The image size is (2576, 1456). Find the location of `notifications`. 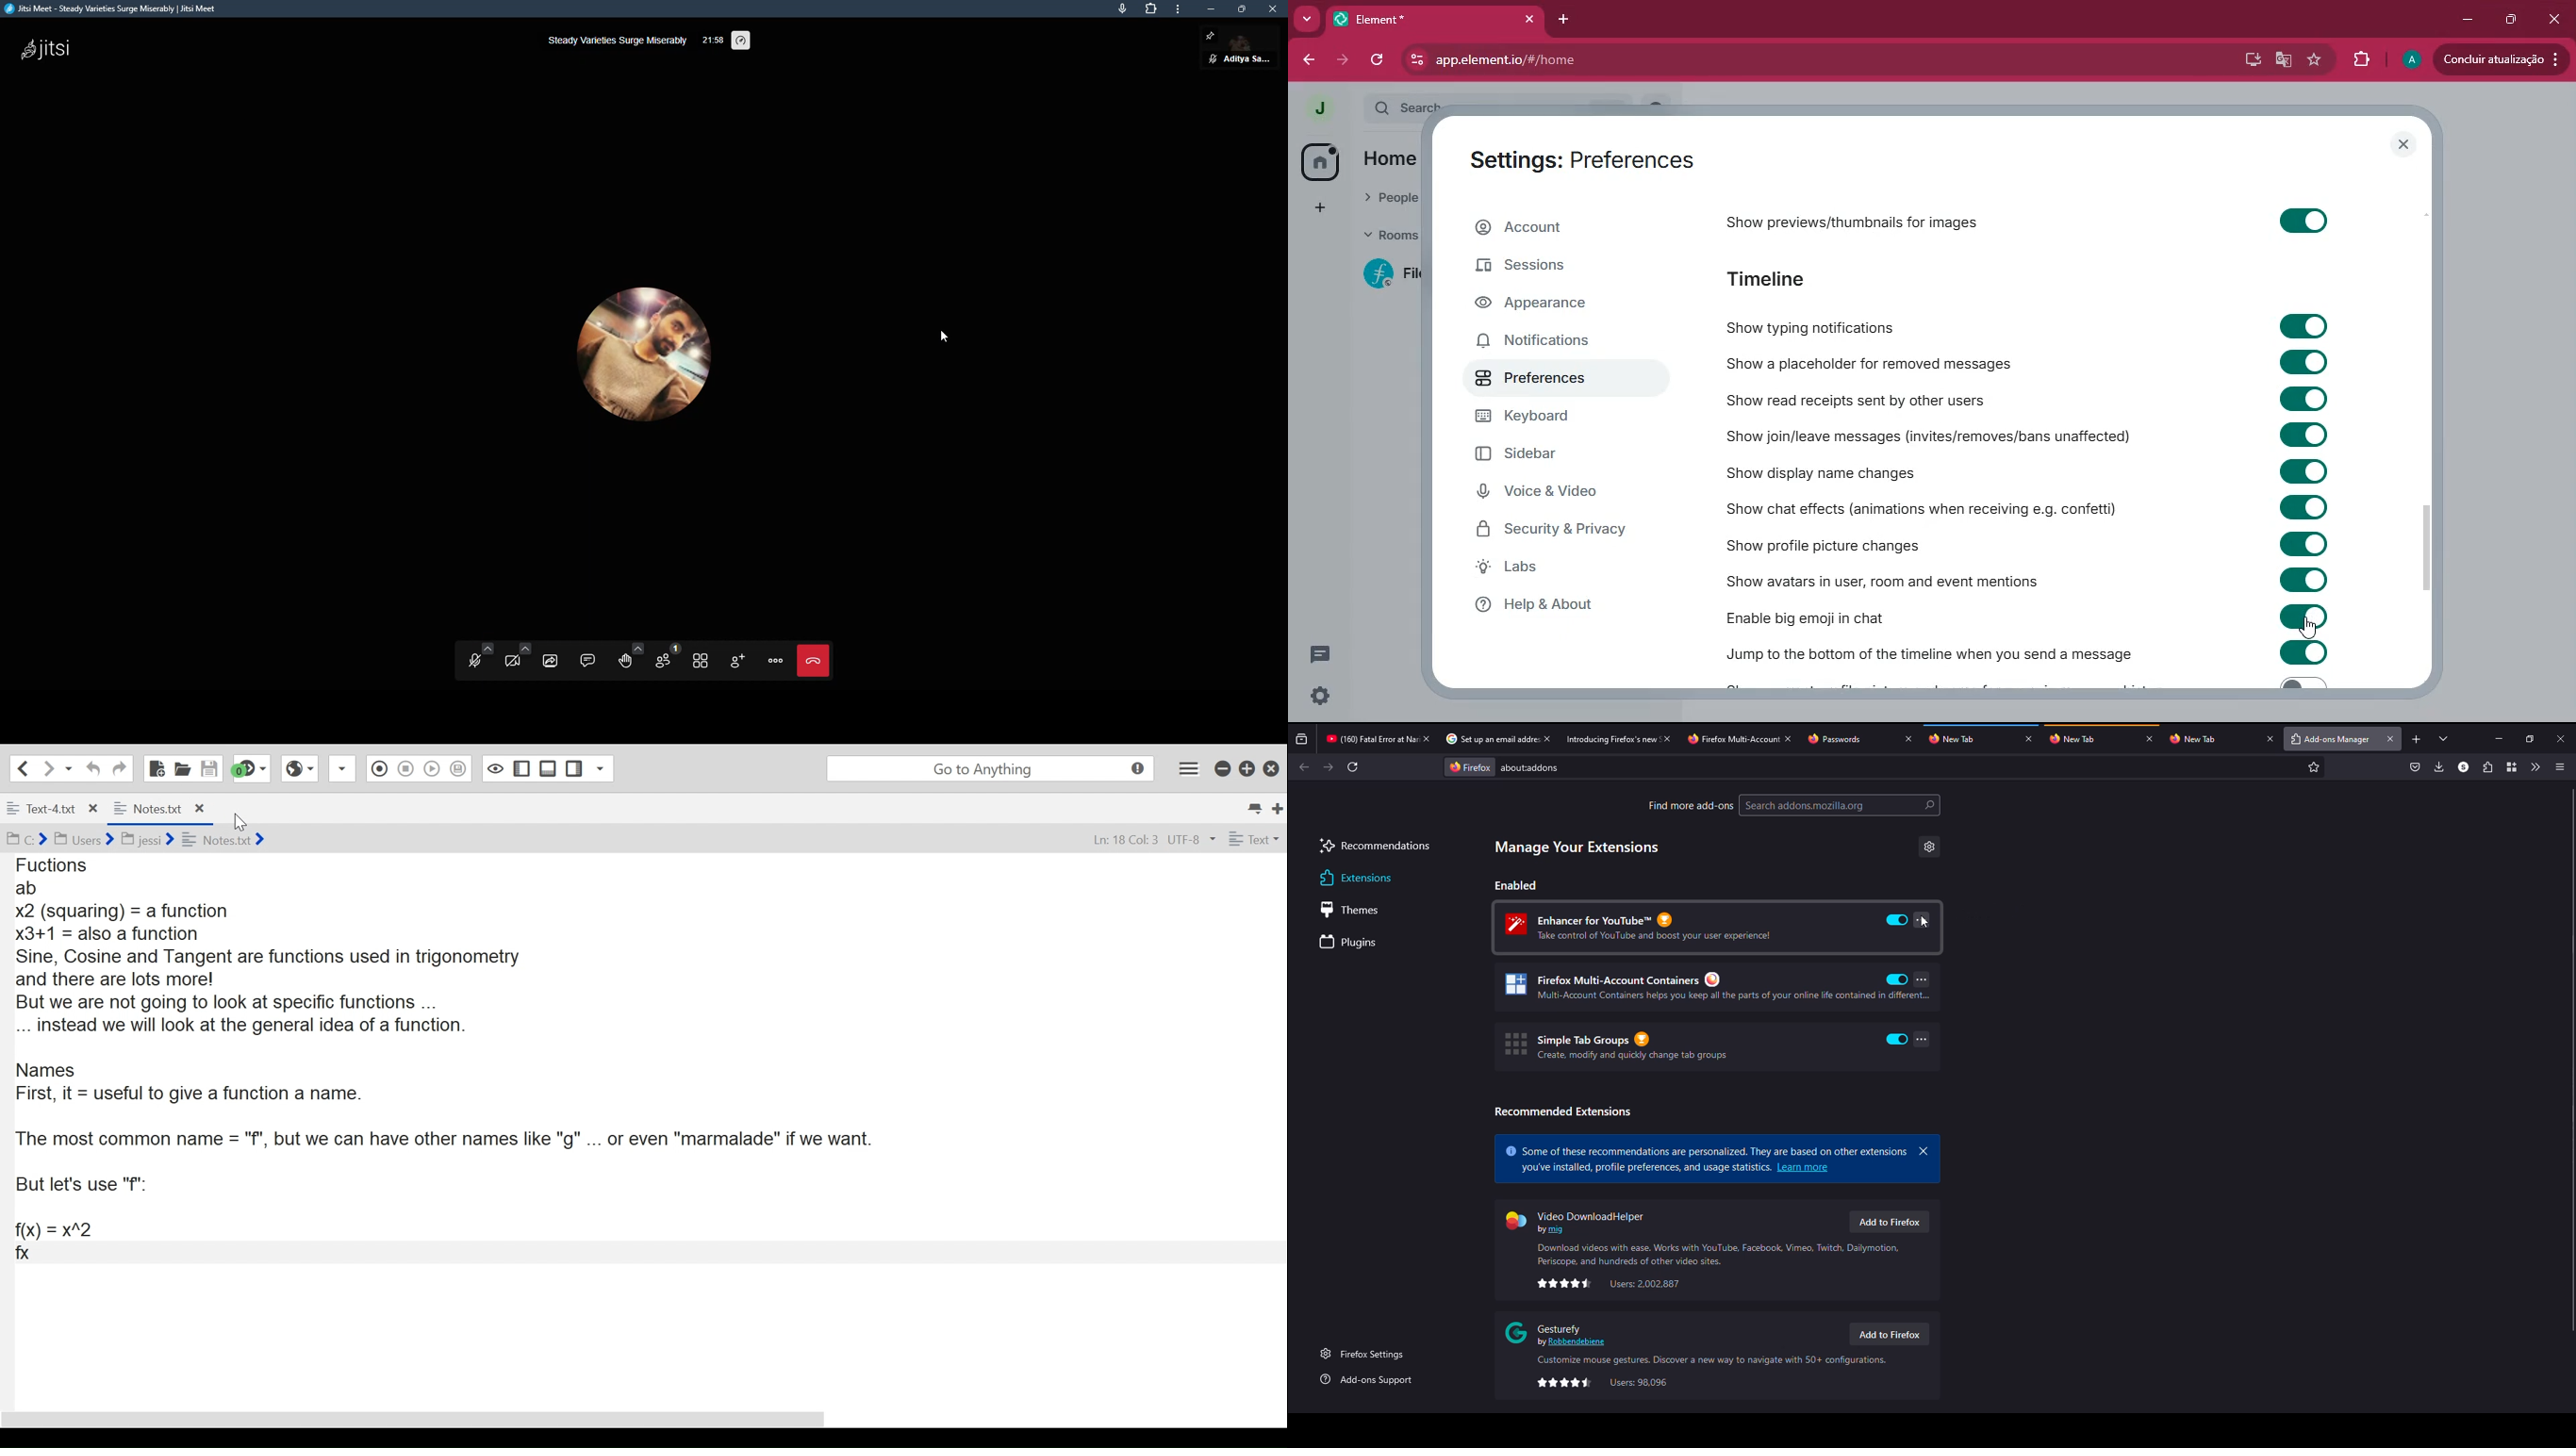

notifications is located at coordinates (1561, 341).